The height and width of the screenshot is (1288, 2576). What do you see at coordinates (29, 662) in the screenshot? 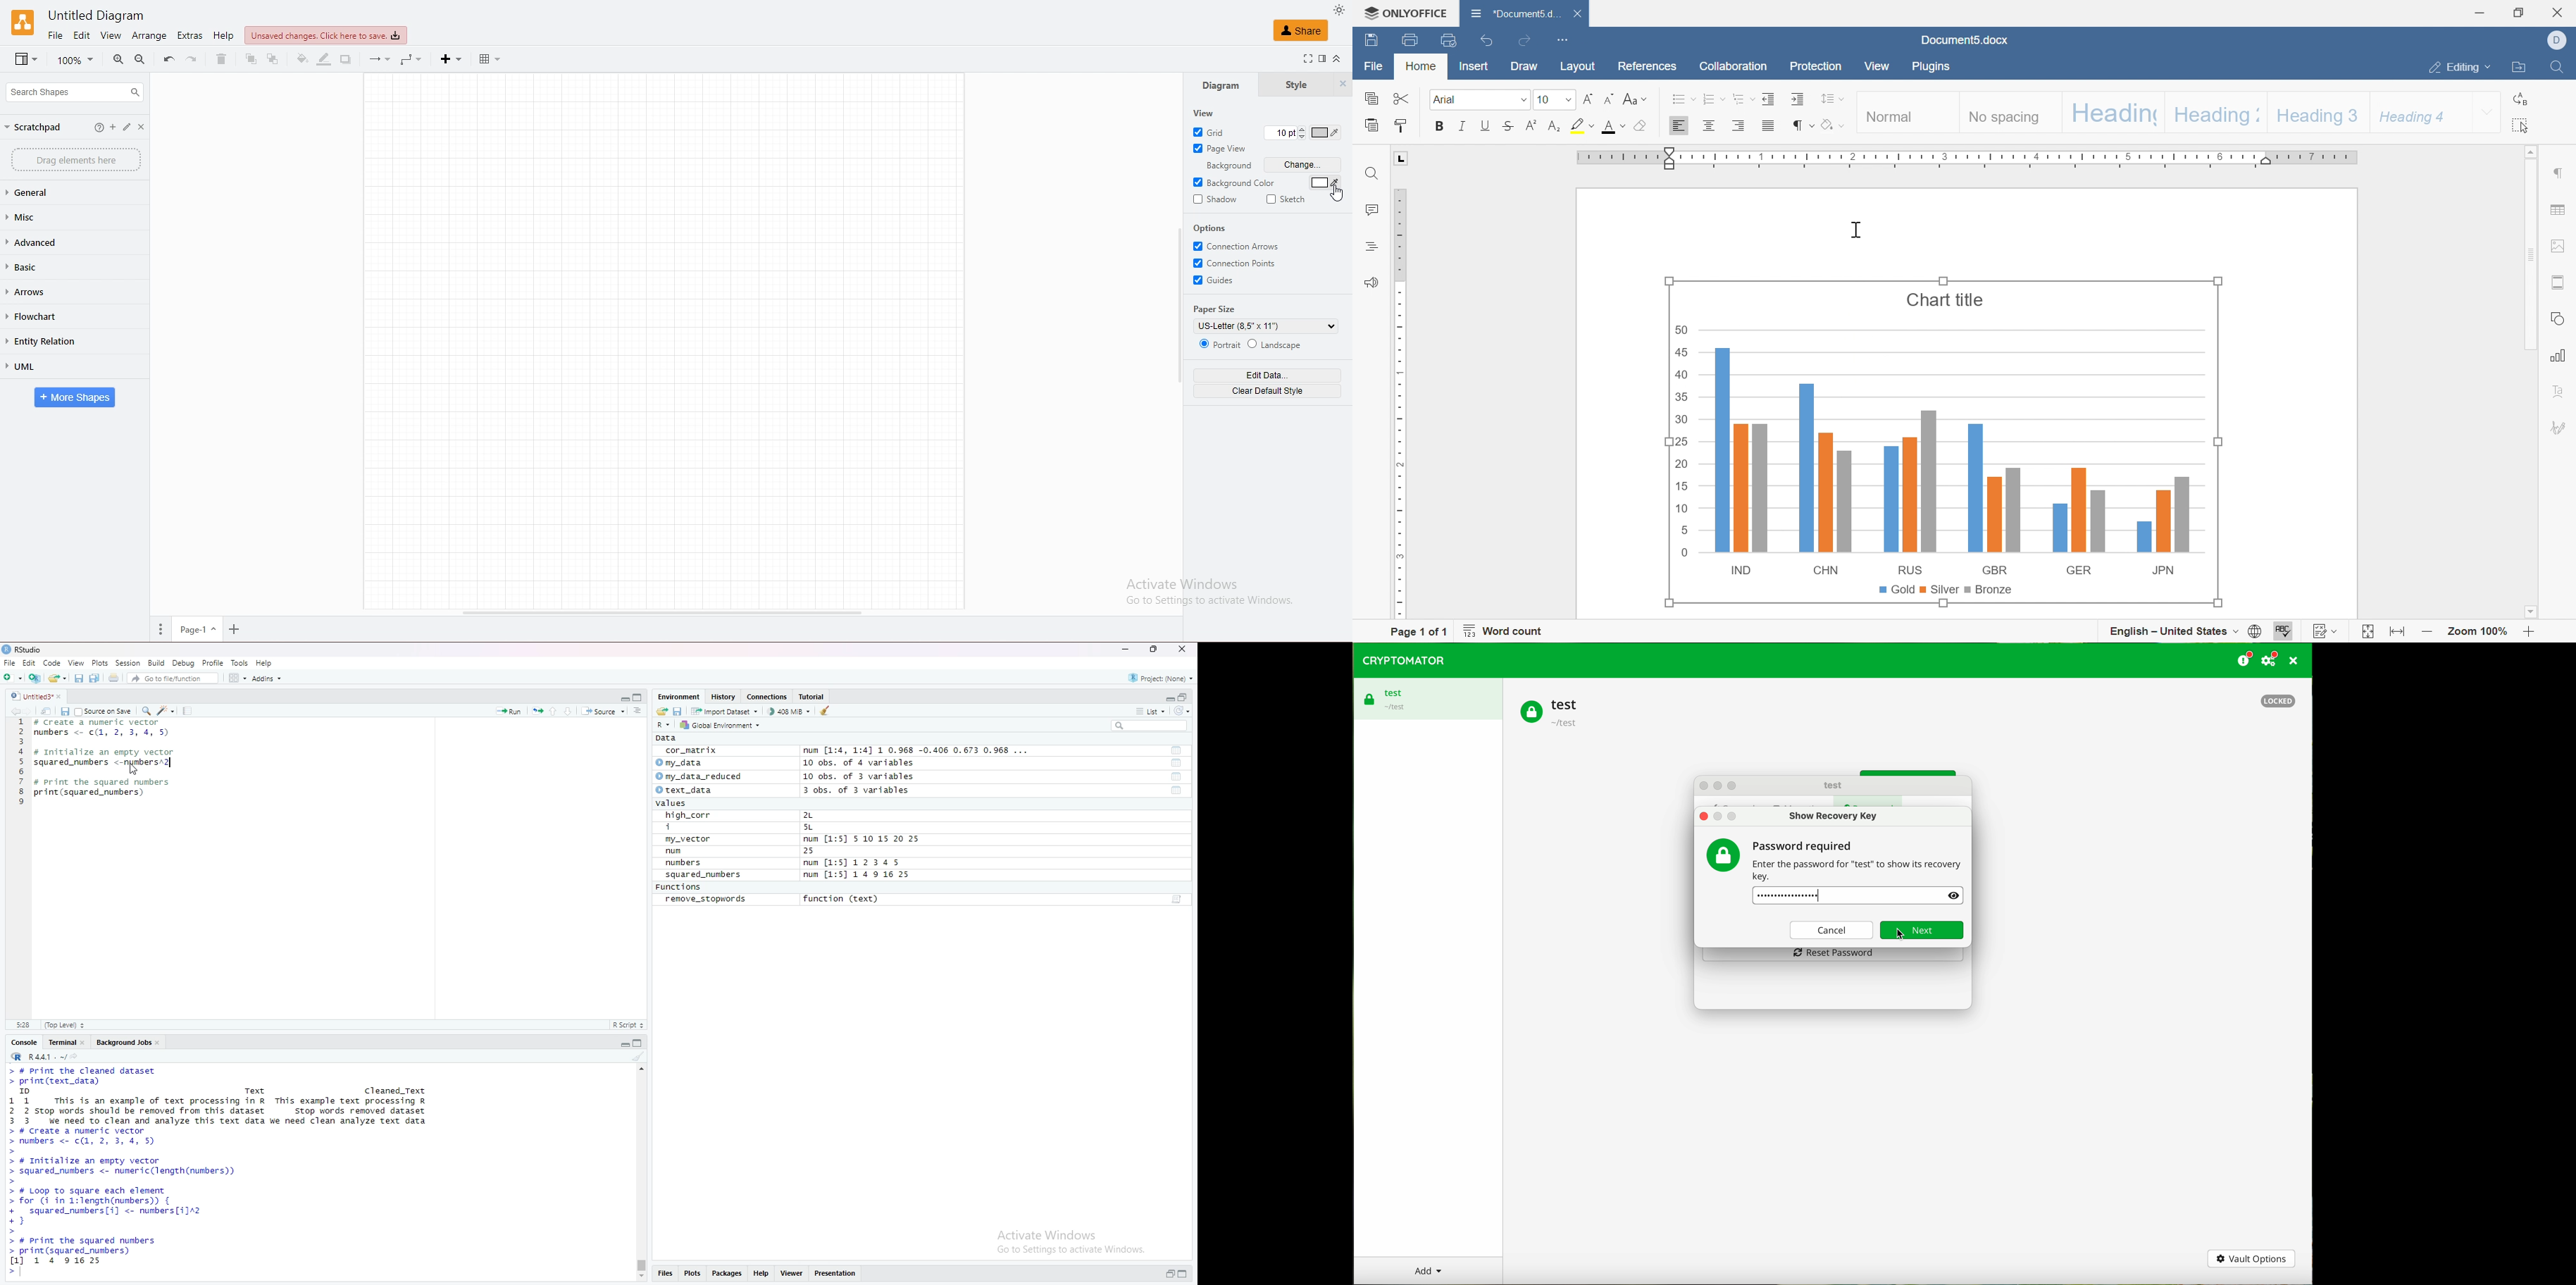
I see `Edit` at bounding box center [29, 662].